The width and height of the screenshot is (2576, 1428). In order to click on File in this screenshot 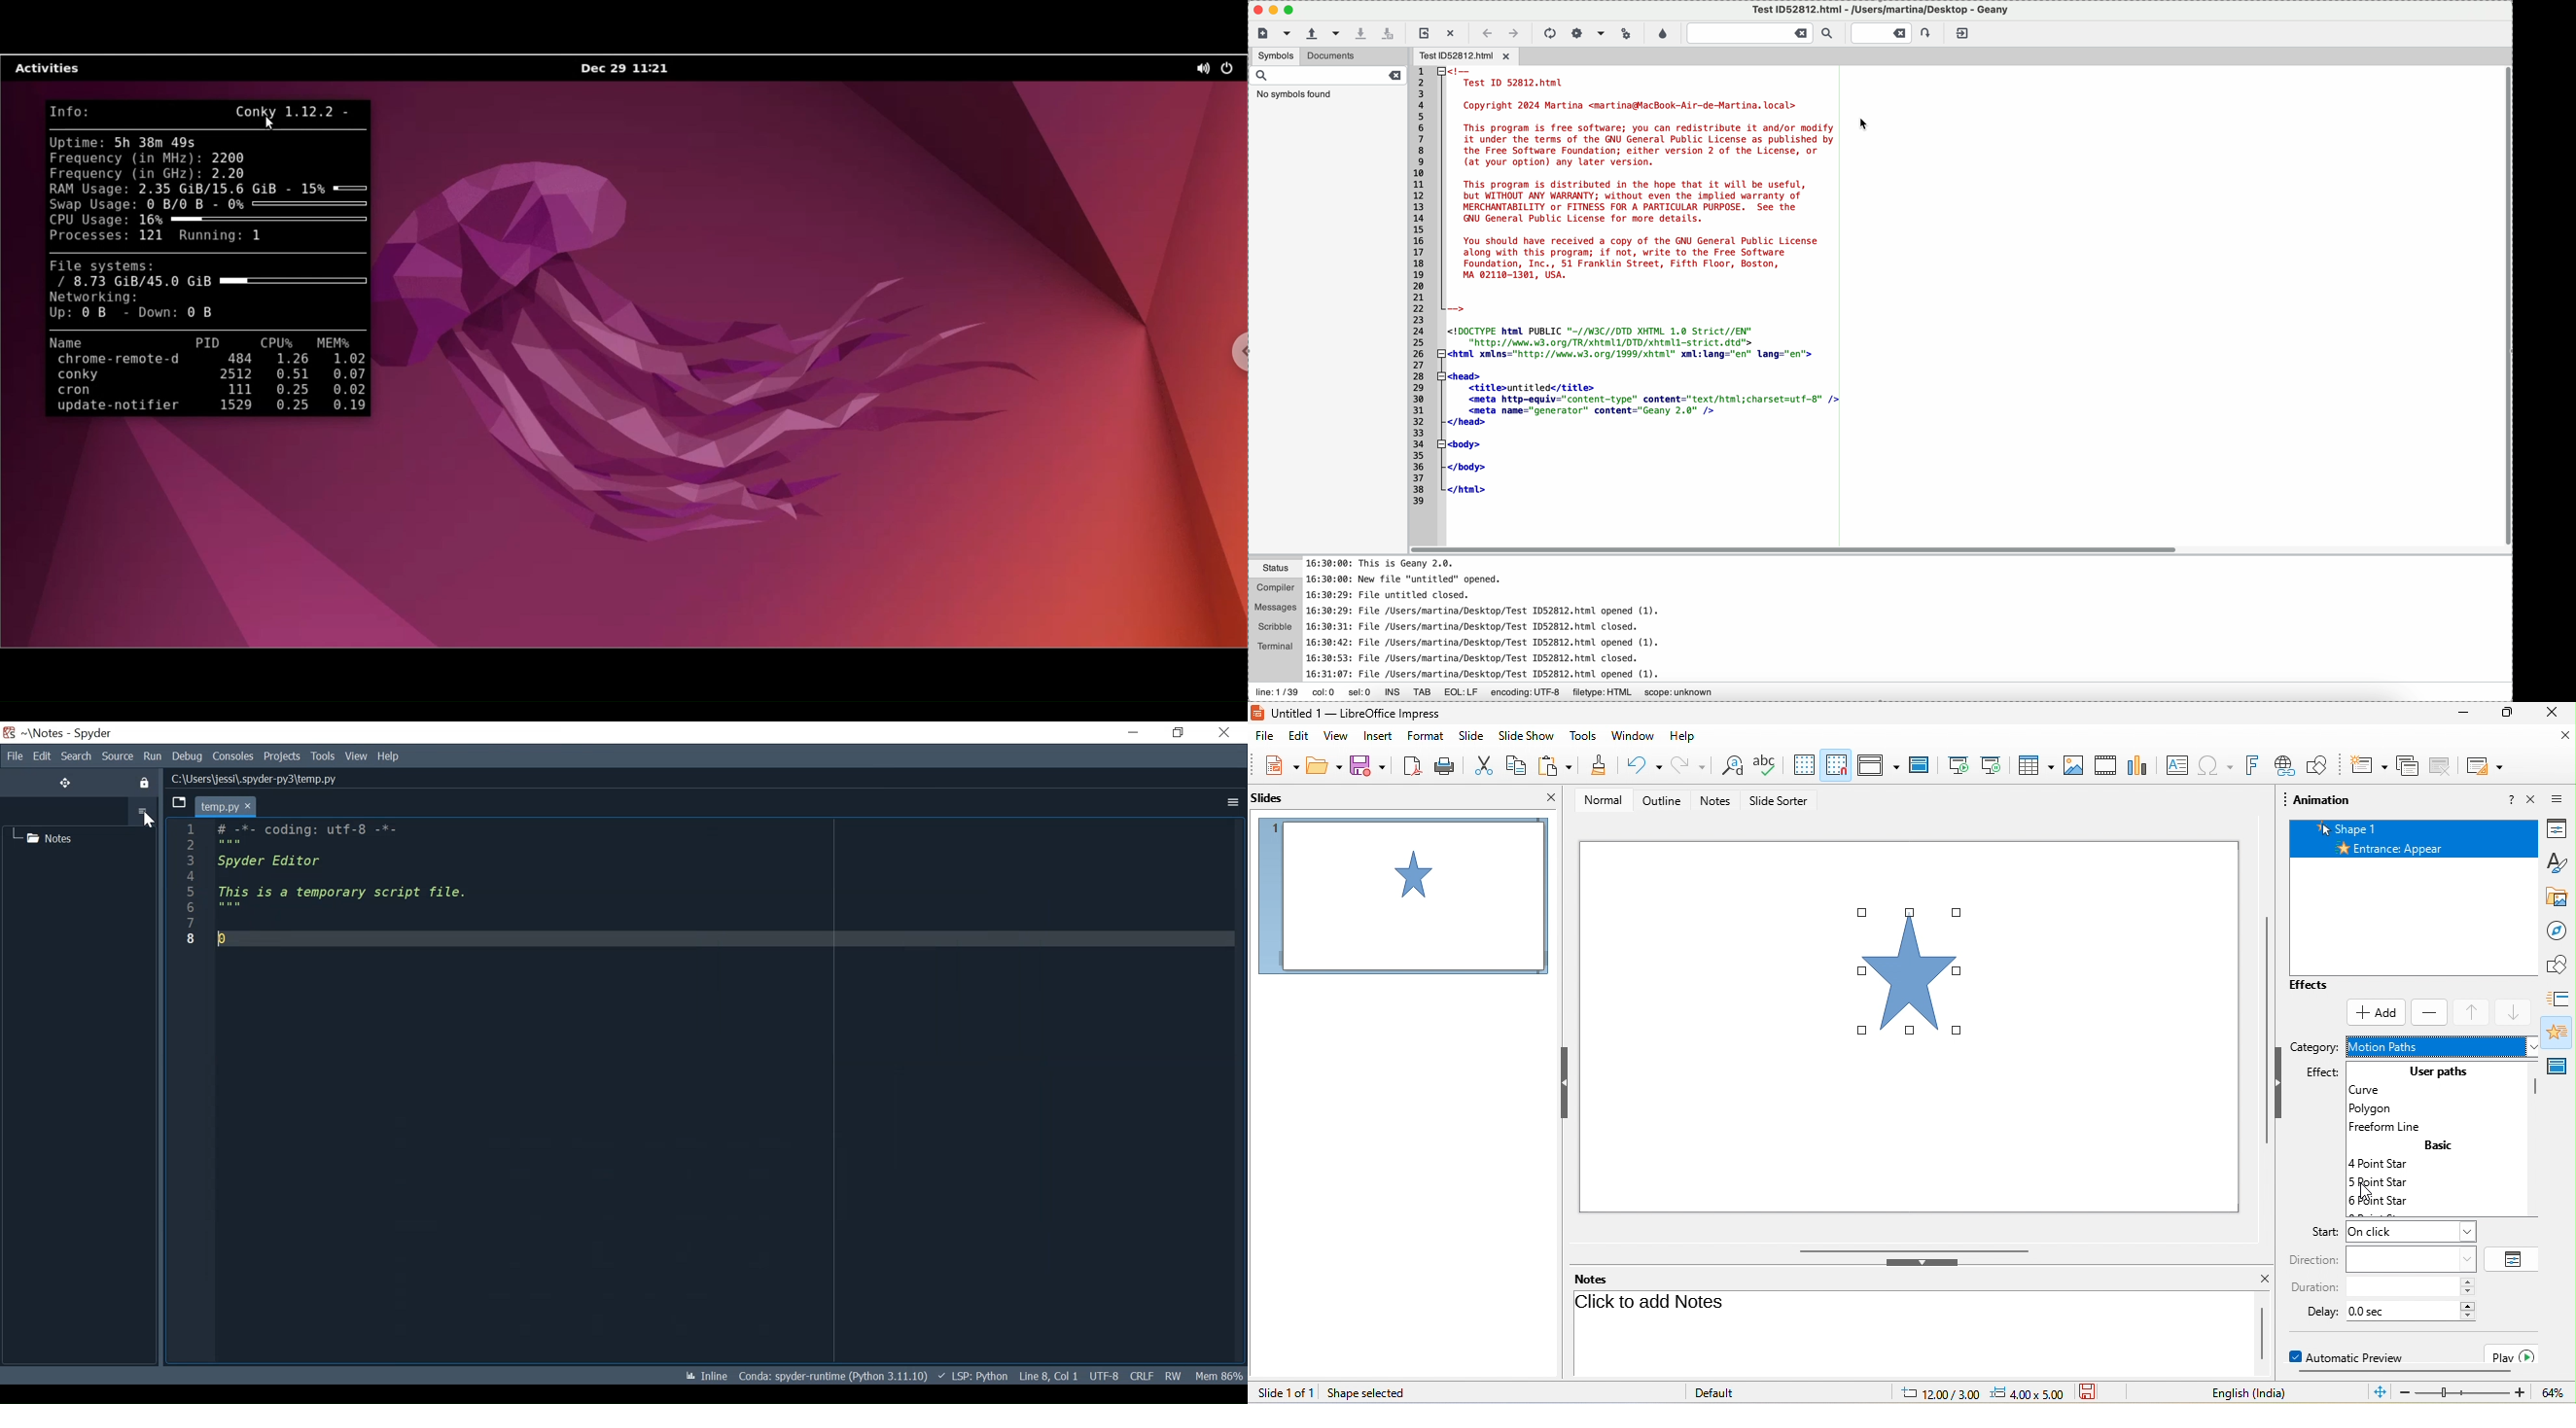, I will do `click(12, 756)`.